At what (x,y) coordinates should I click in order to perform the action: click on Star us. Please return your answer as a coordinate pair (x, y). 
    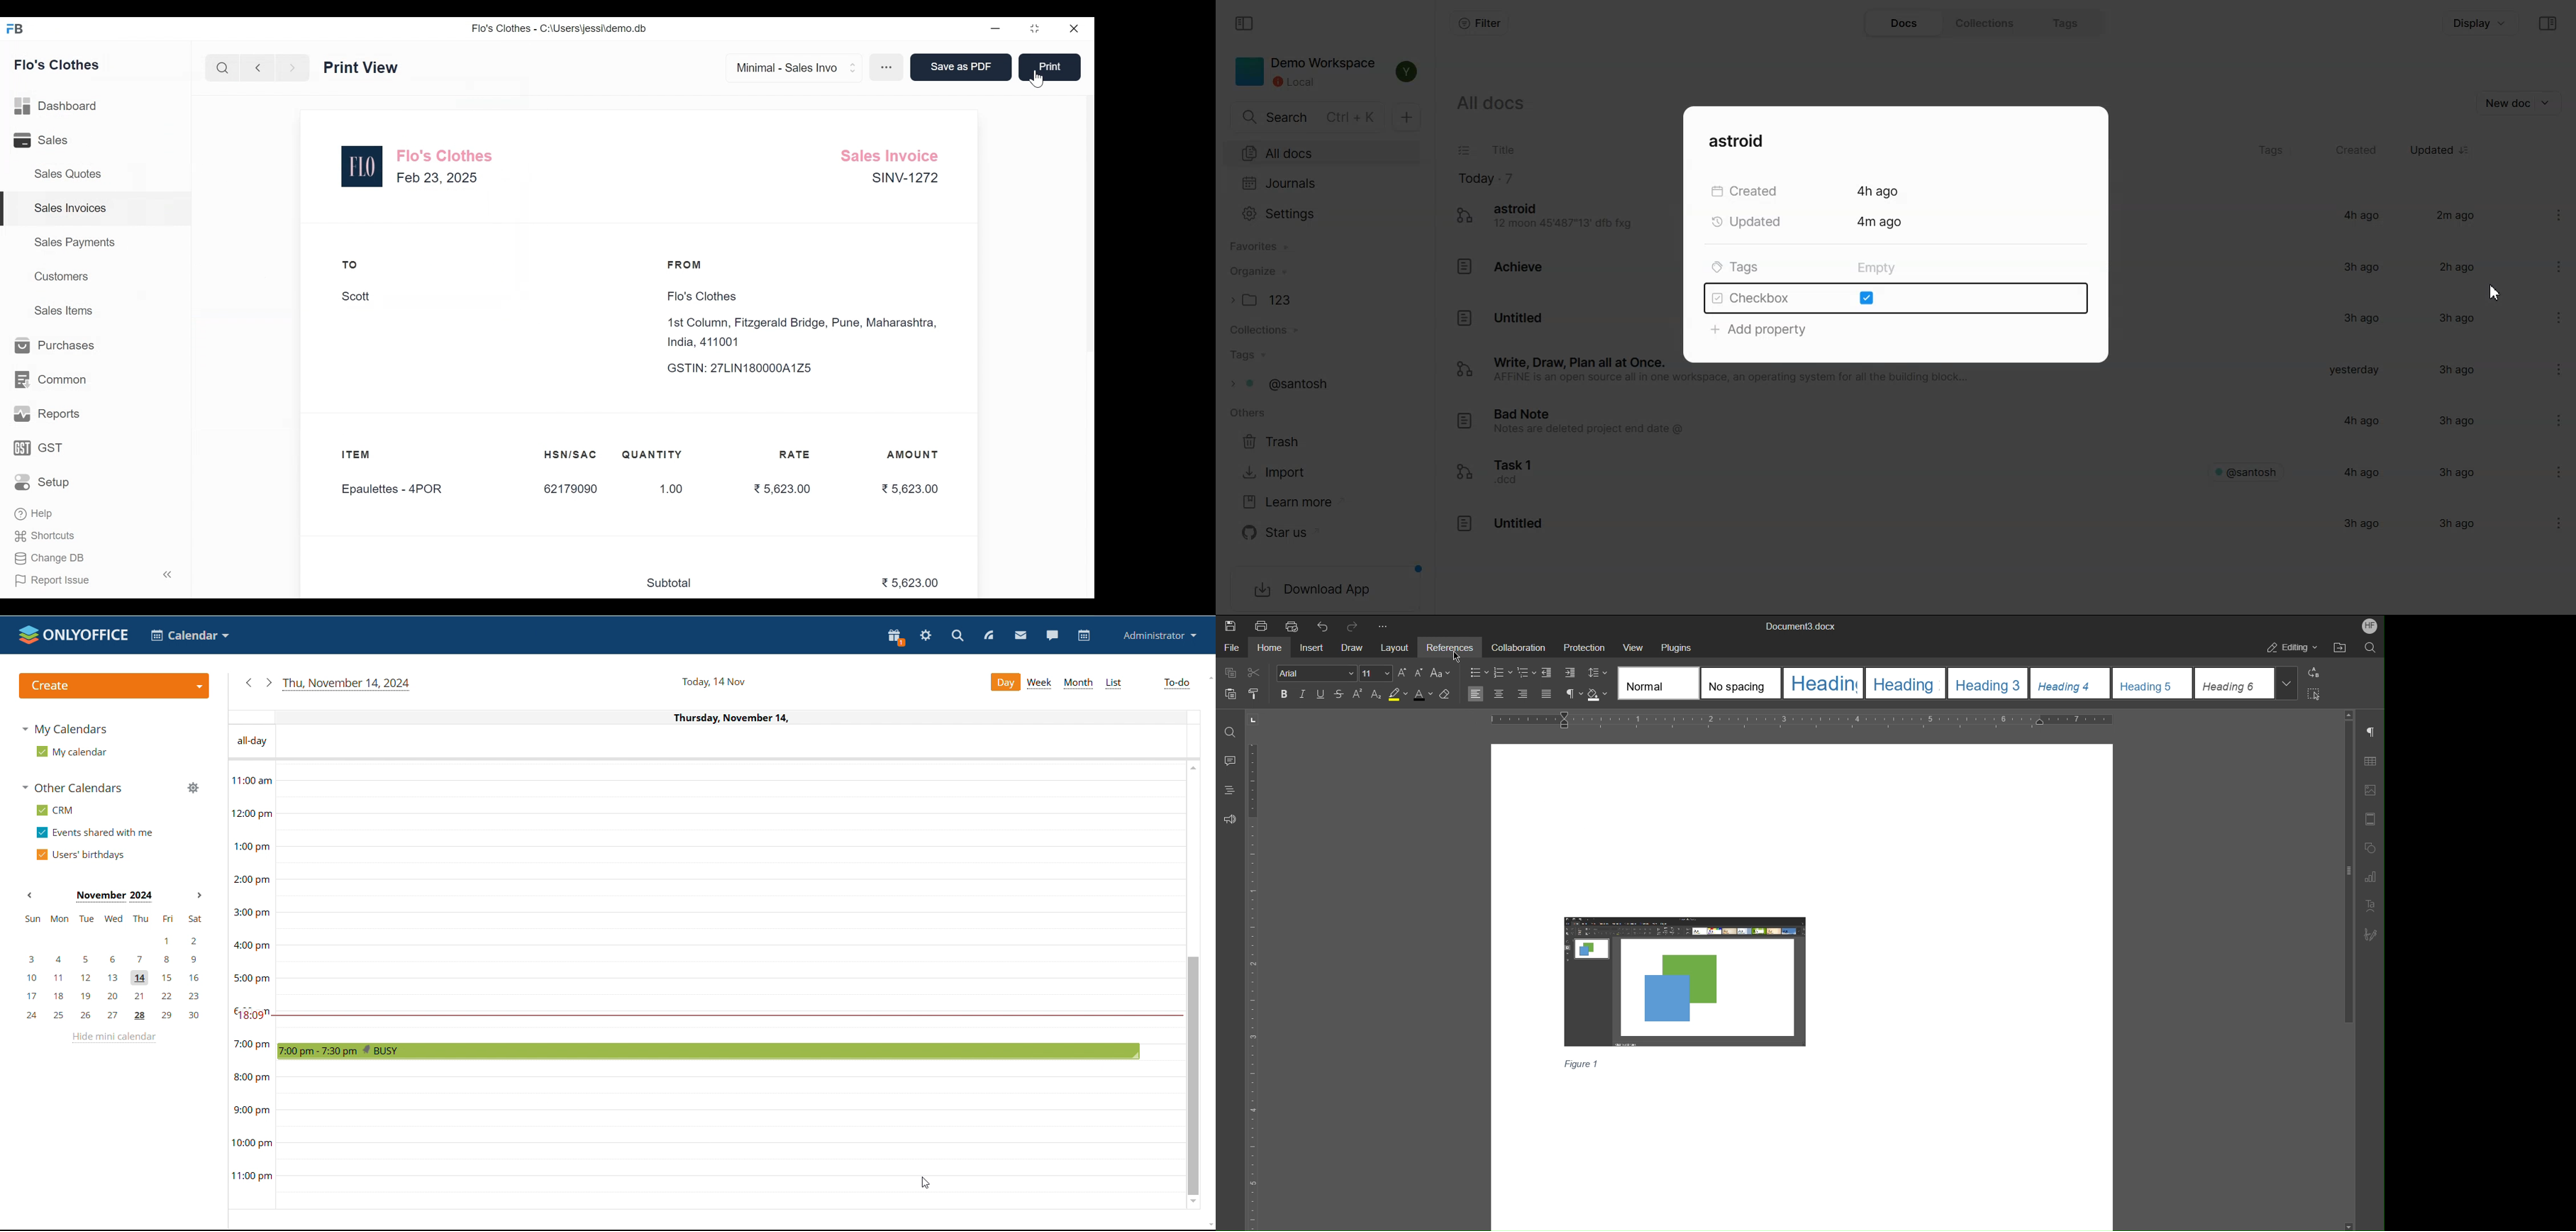
    Looking at the image, I should click on (1286, 533).